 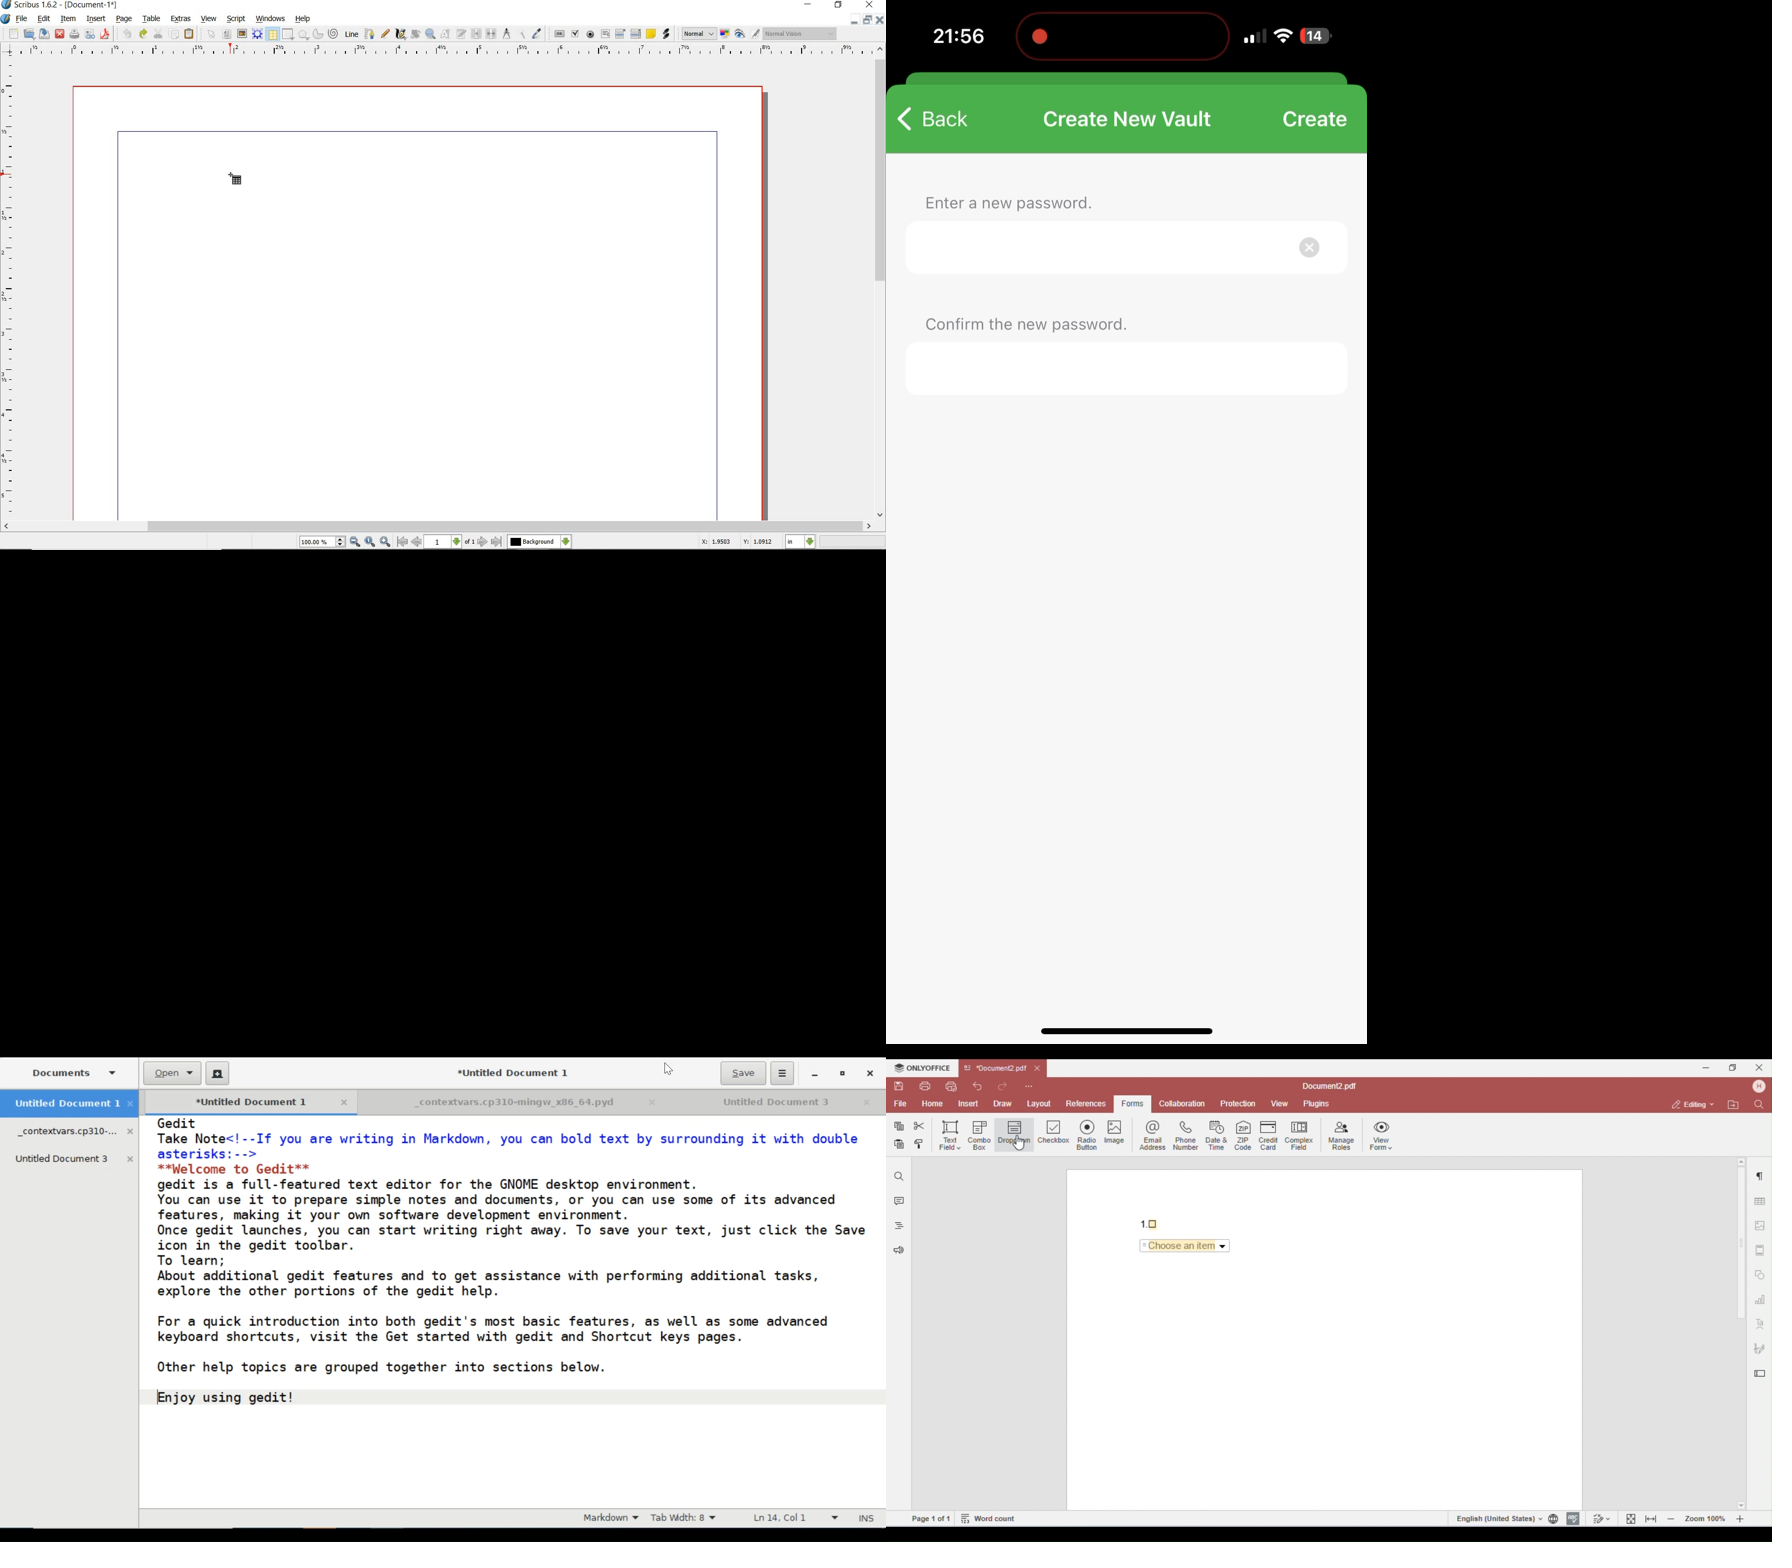 What do you see at coordinates (104, 34) in the screenshot?
I see `save as pdf` at bounding box center [104, 34].